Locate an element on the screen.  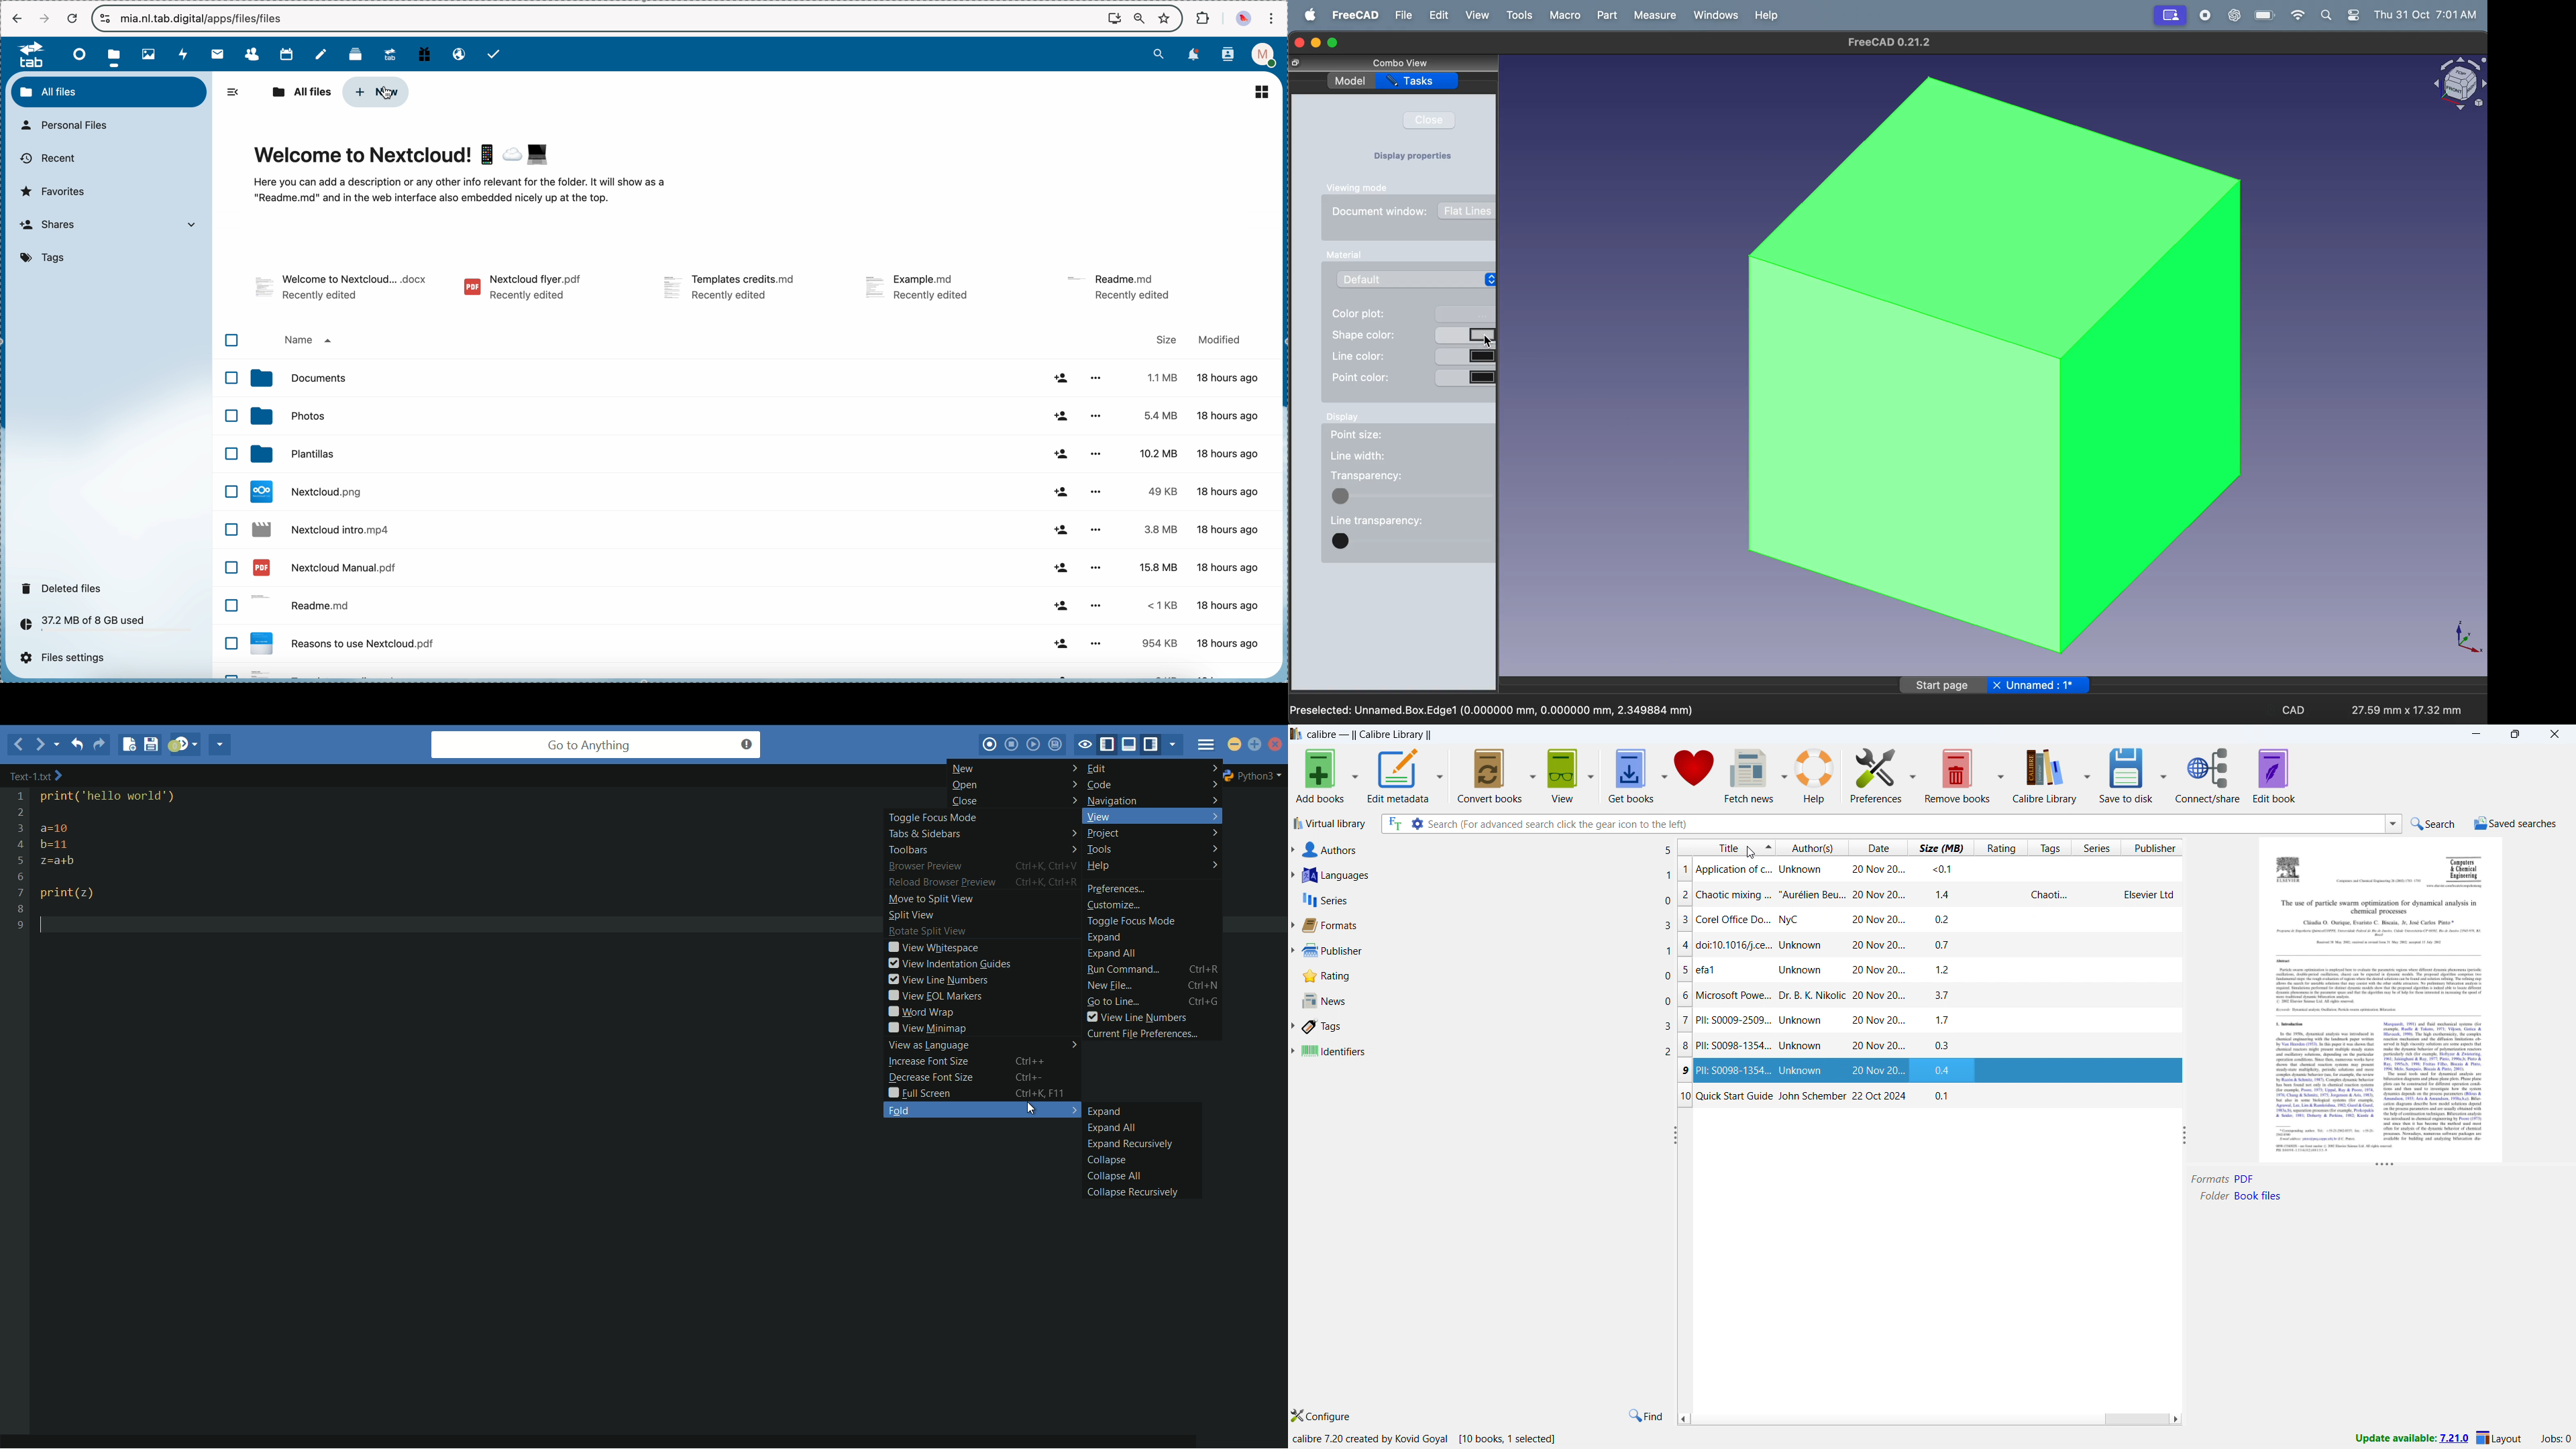
chaotic mixing ... “Aurélien Beu... 20 Nov 20... is located at coordinates (1803, 896).